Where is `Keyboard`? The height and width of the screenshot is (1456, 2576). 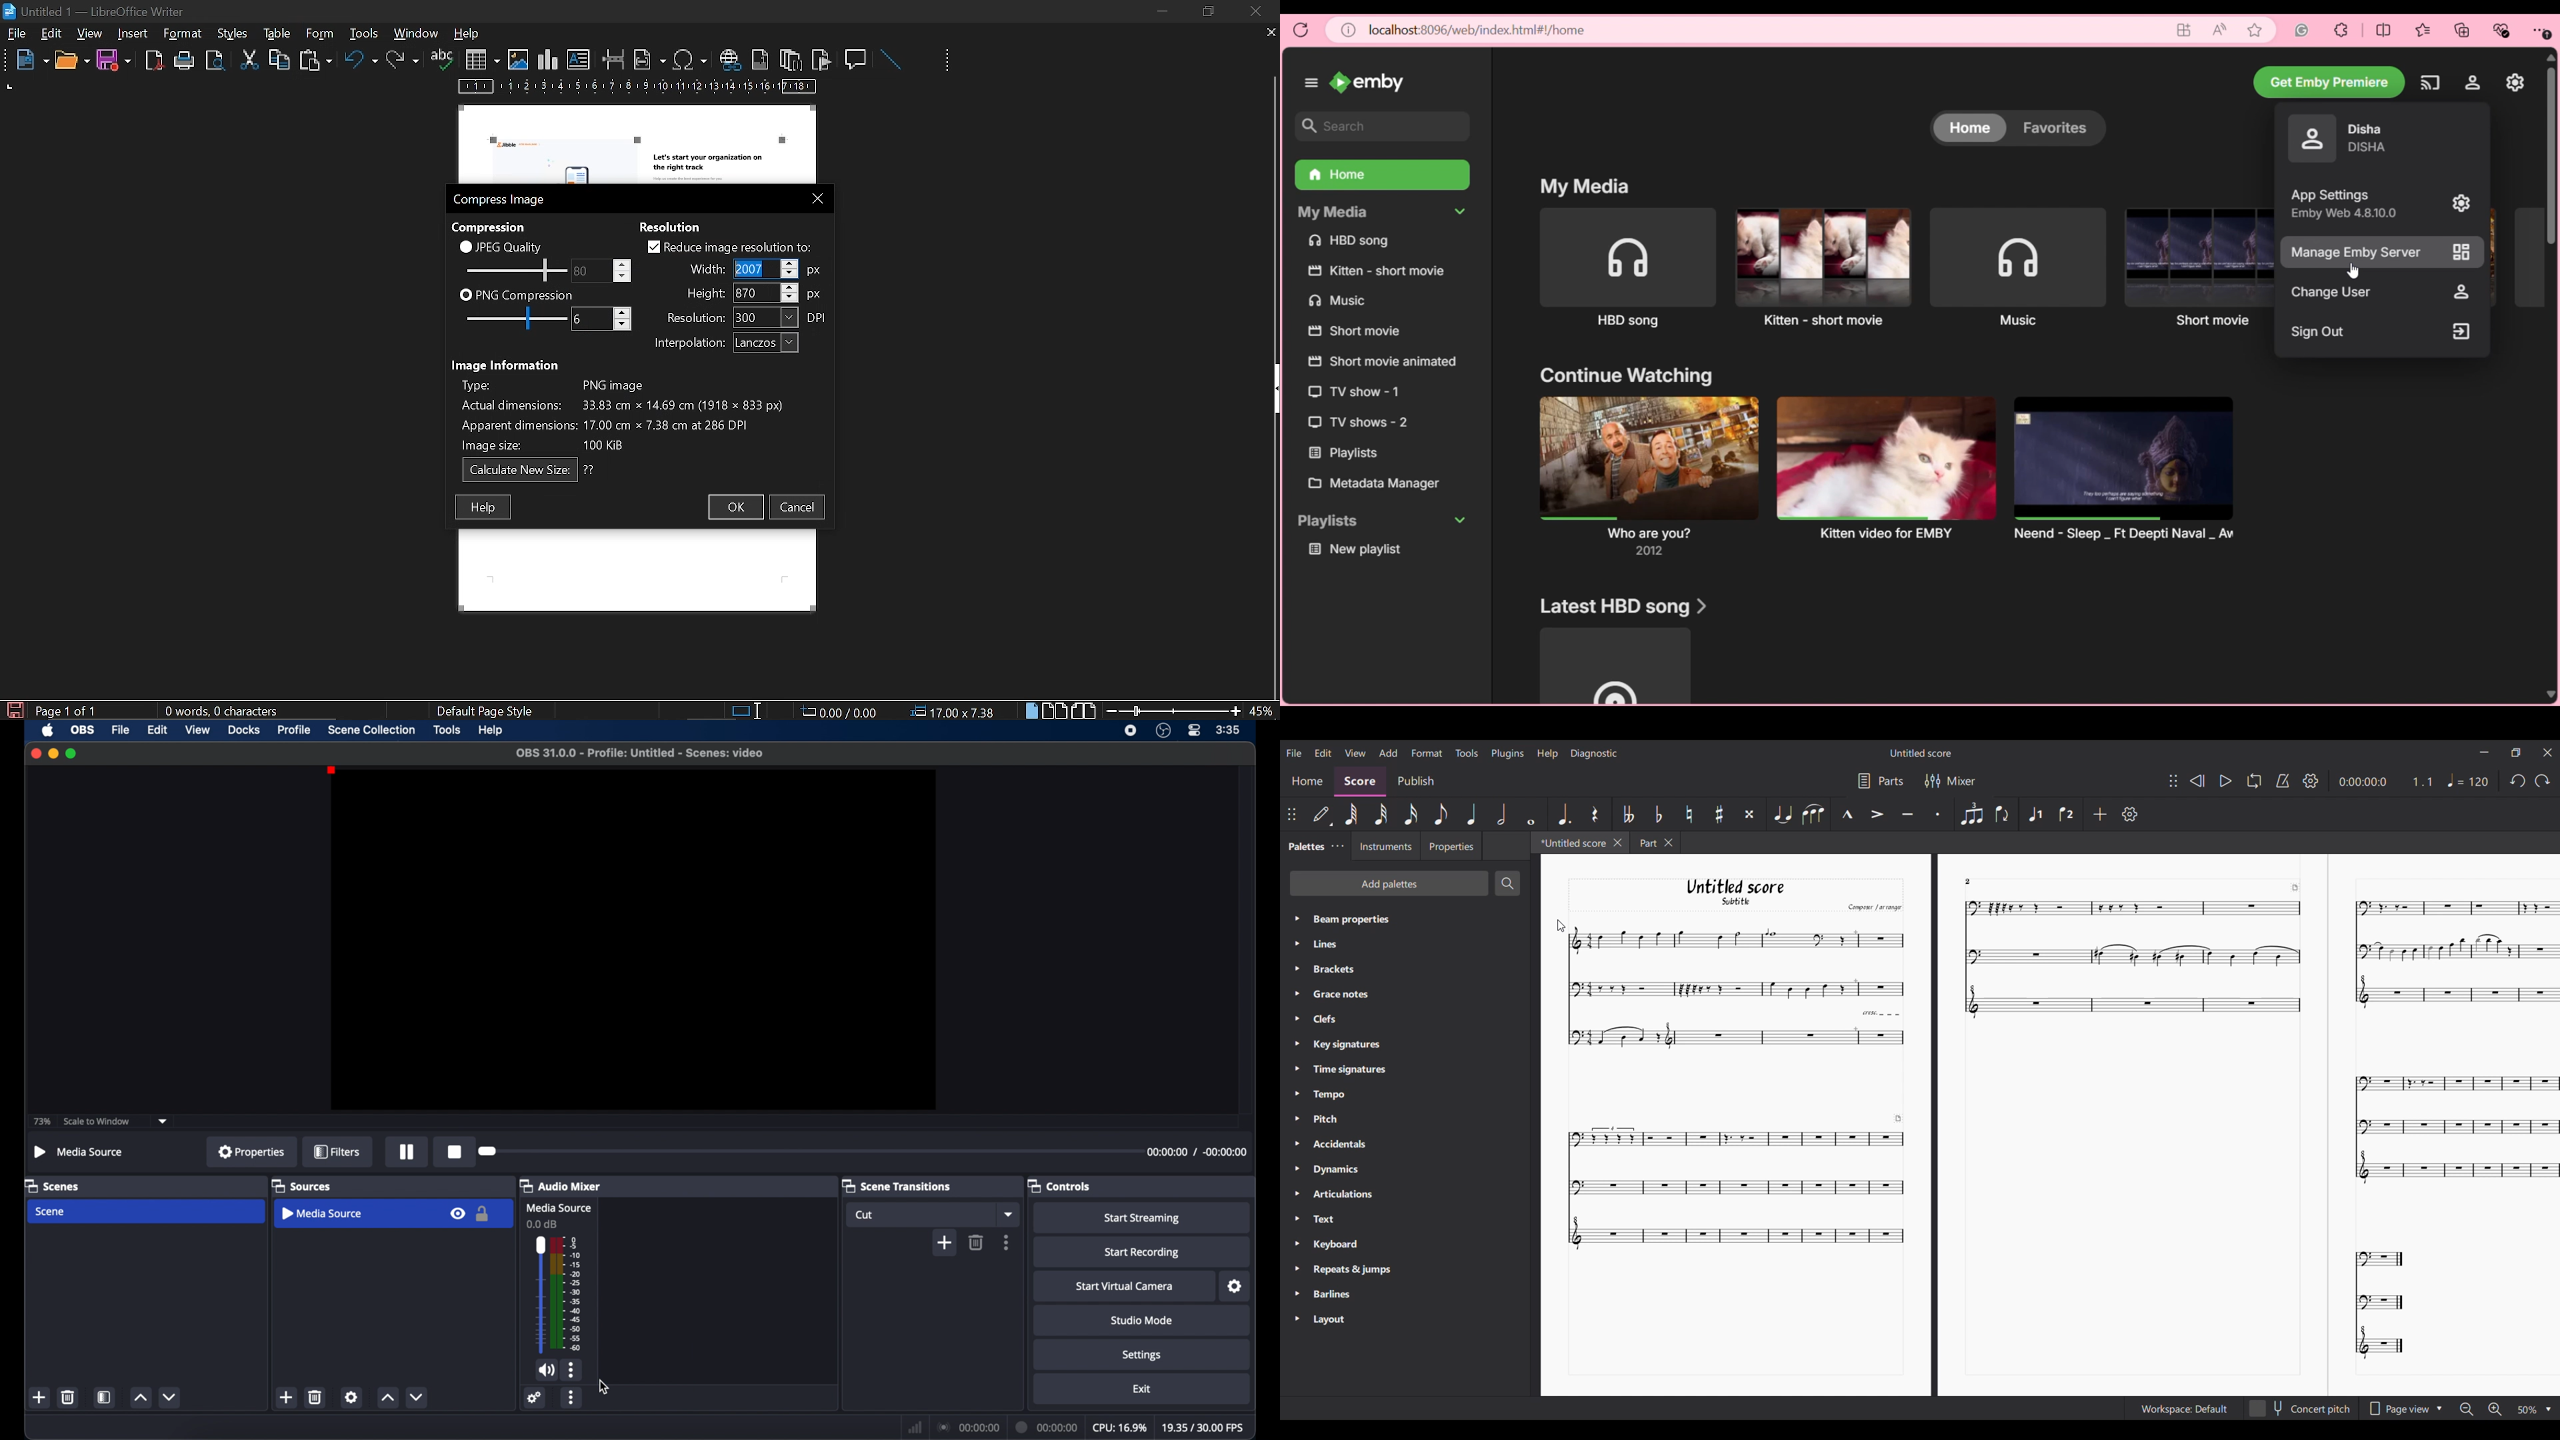 Keyboard is located at coordinates (1344, 1246).